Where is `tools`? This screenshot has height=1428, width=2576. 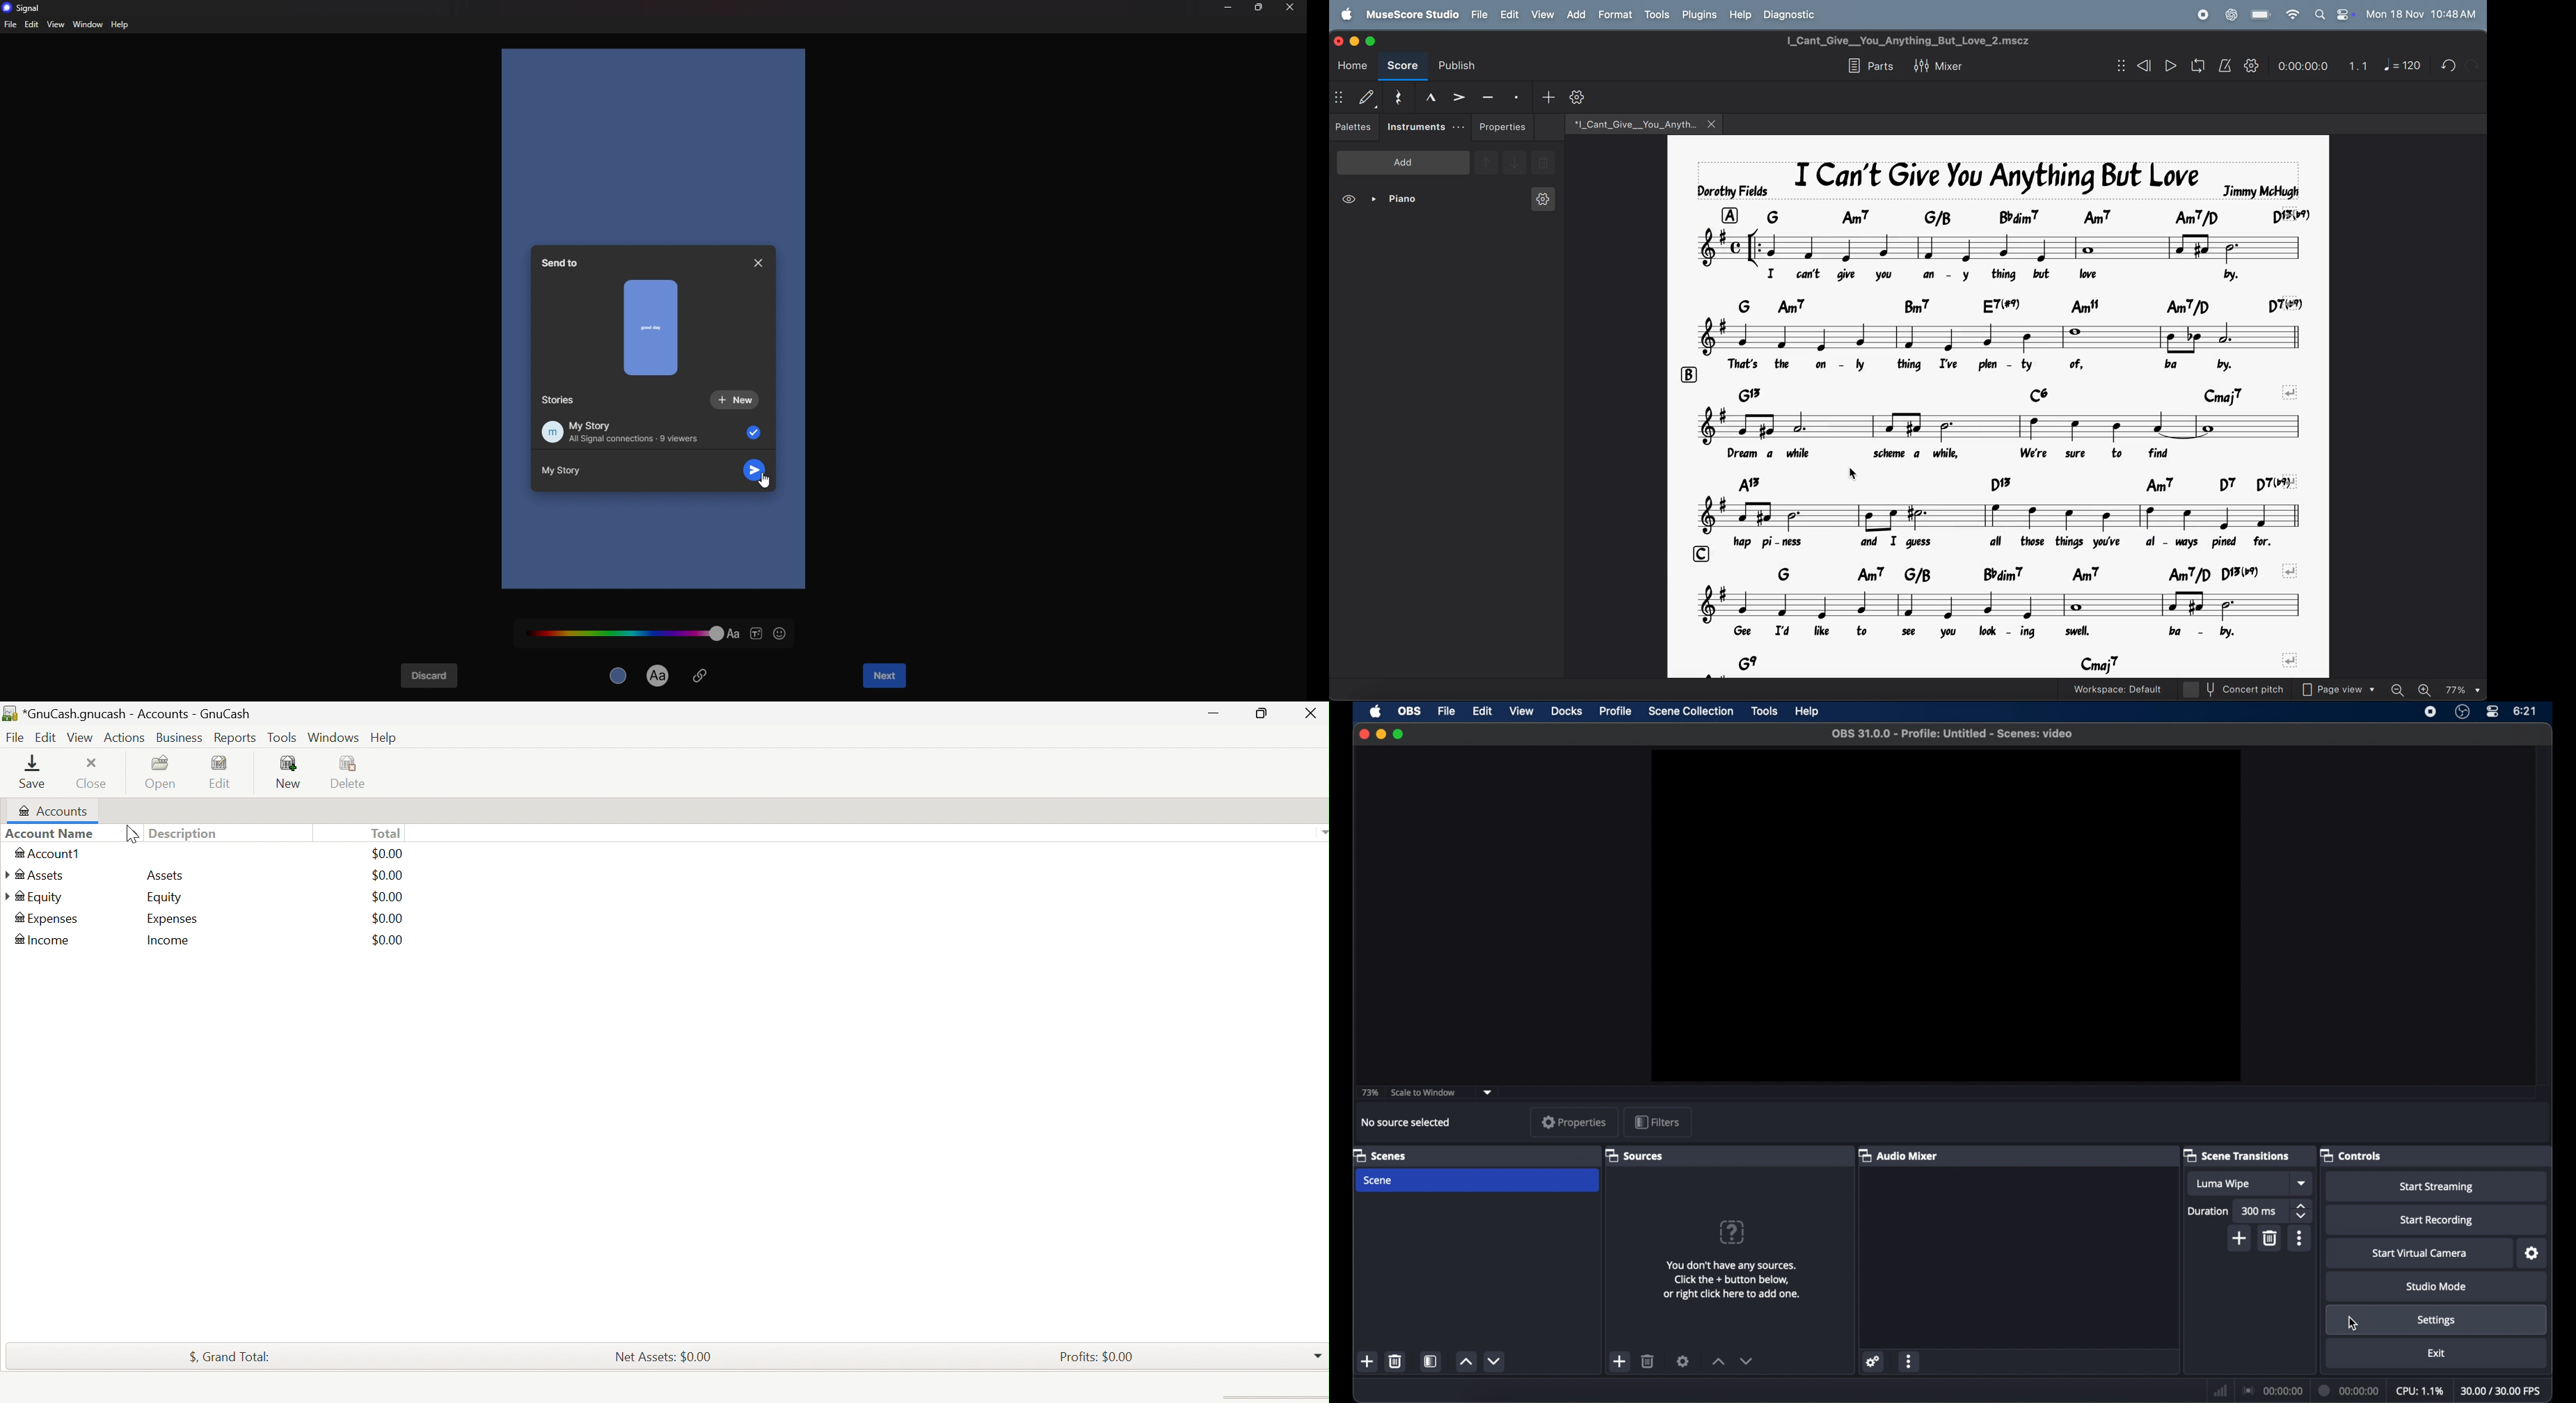
tools is located at coordinates (1765, 711).